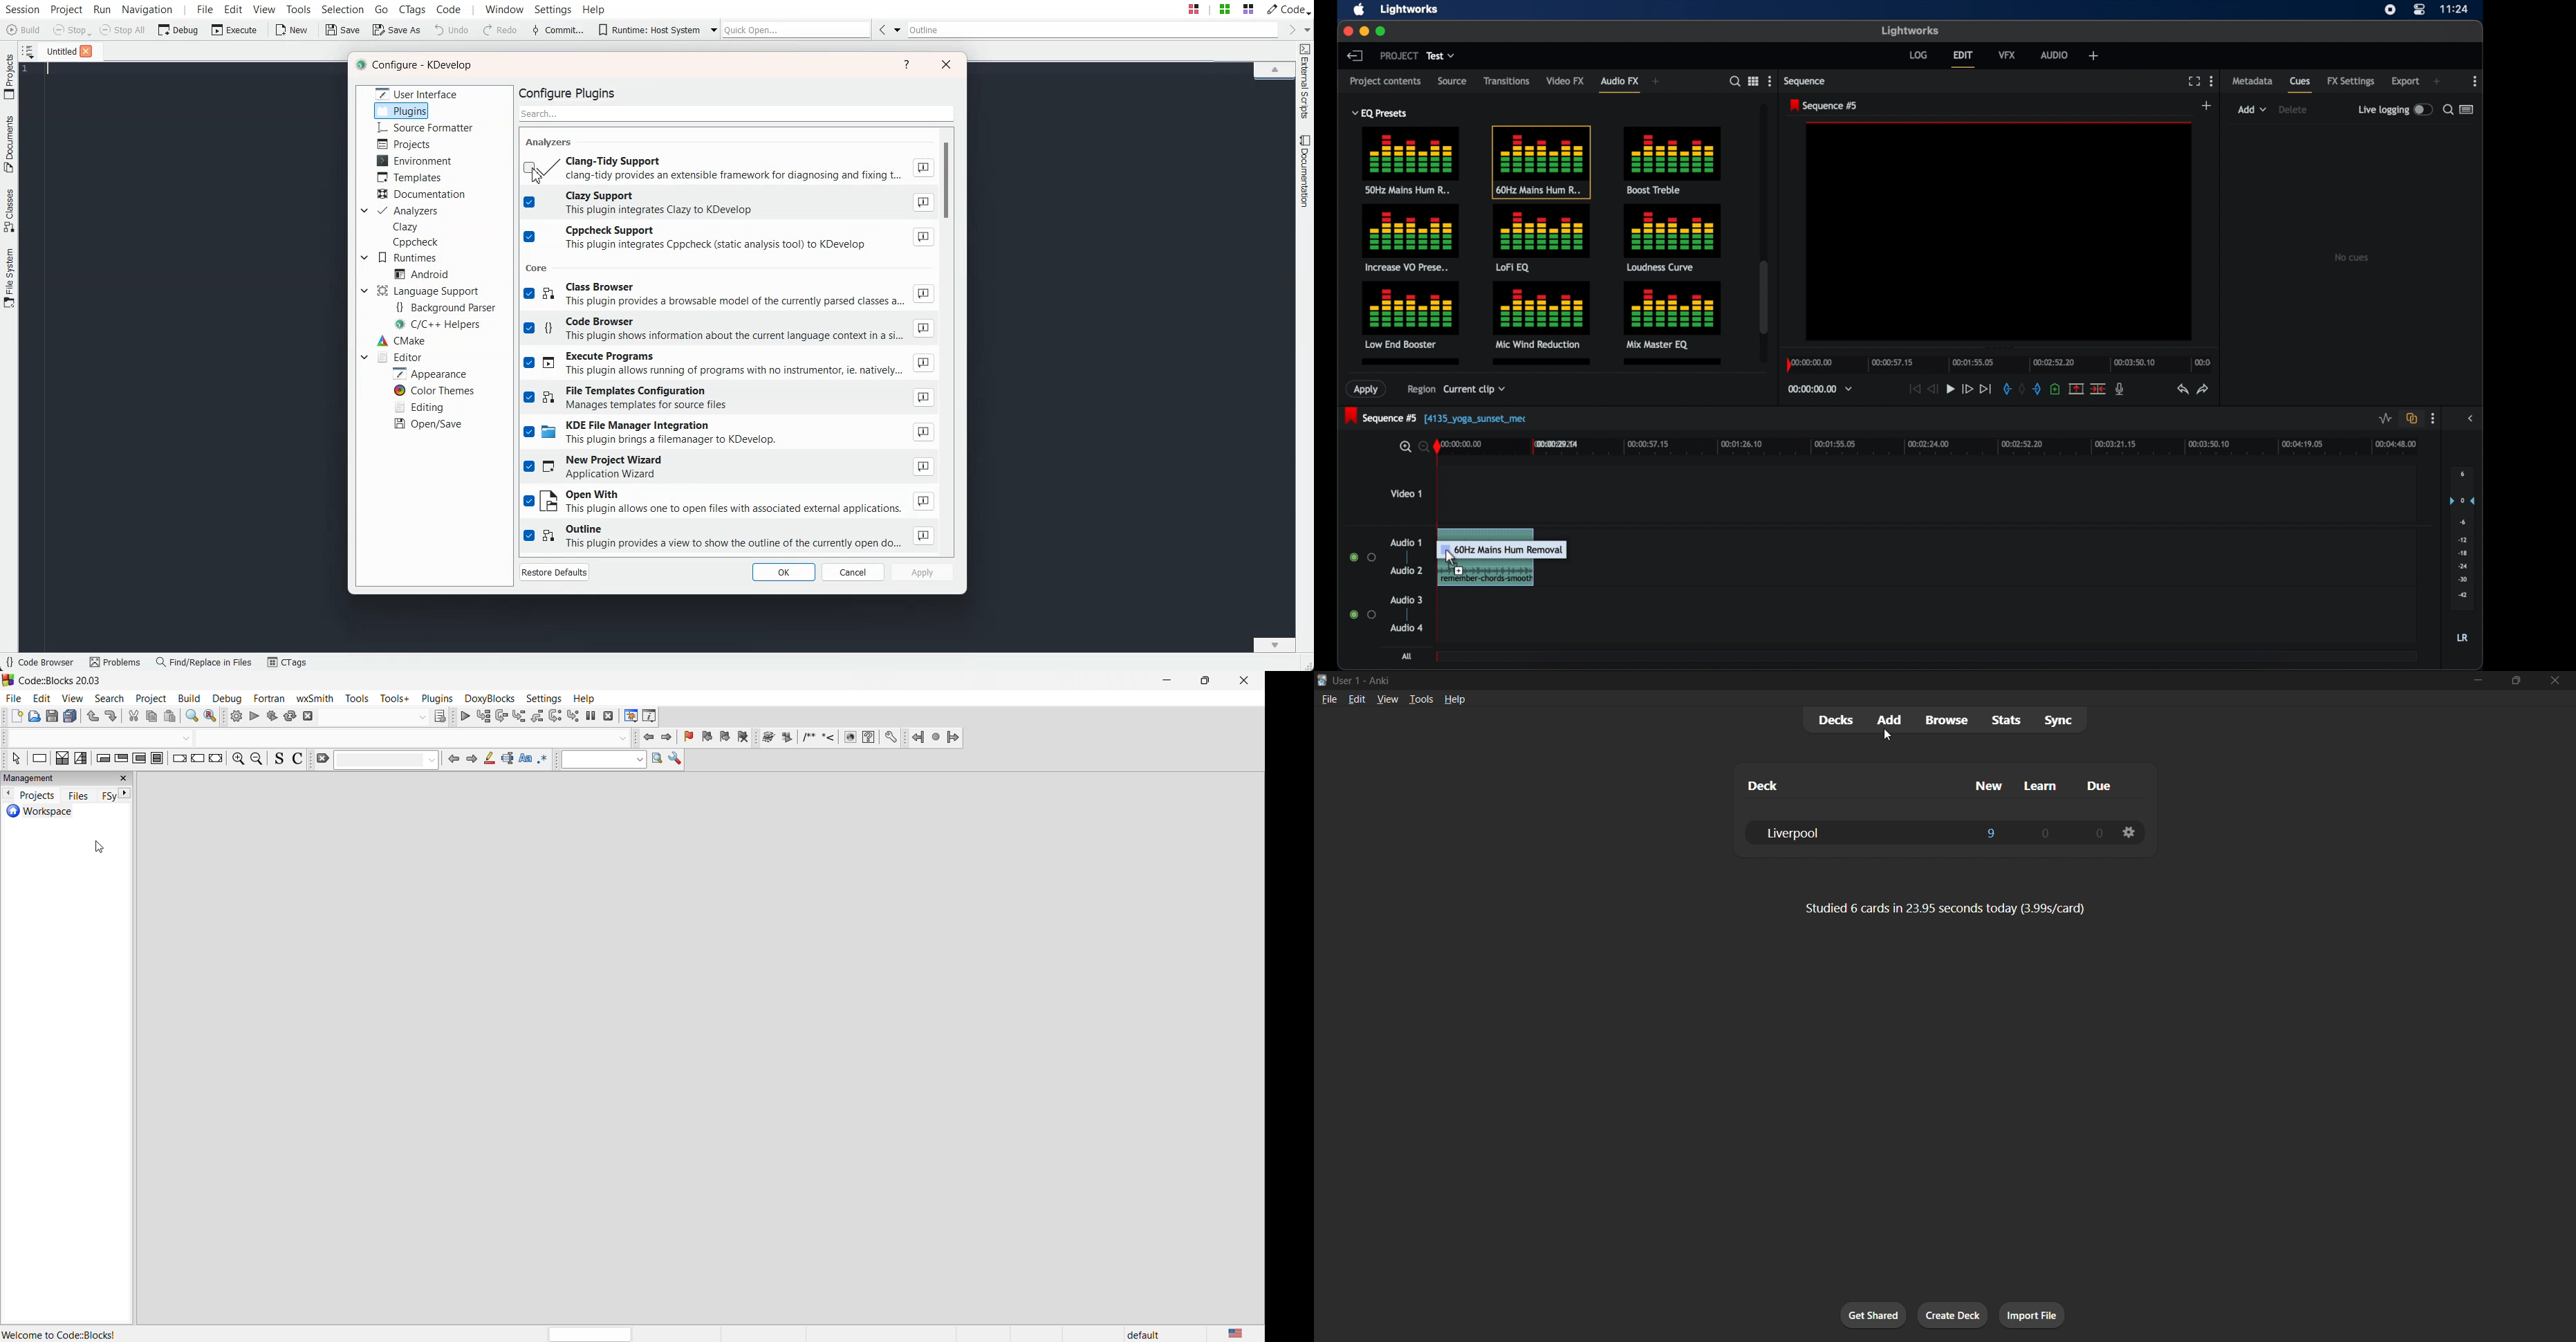 The width and height of the screenshot is (2576, 1344). What do you see at coordinates (2037, 1316) in the screenshot?
I see `import file` at bounding box center [2037, 1316].